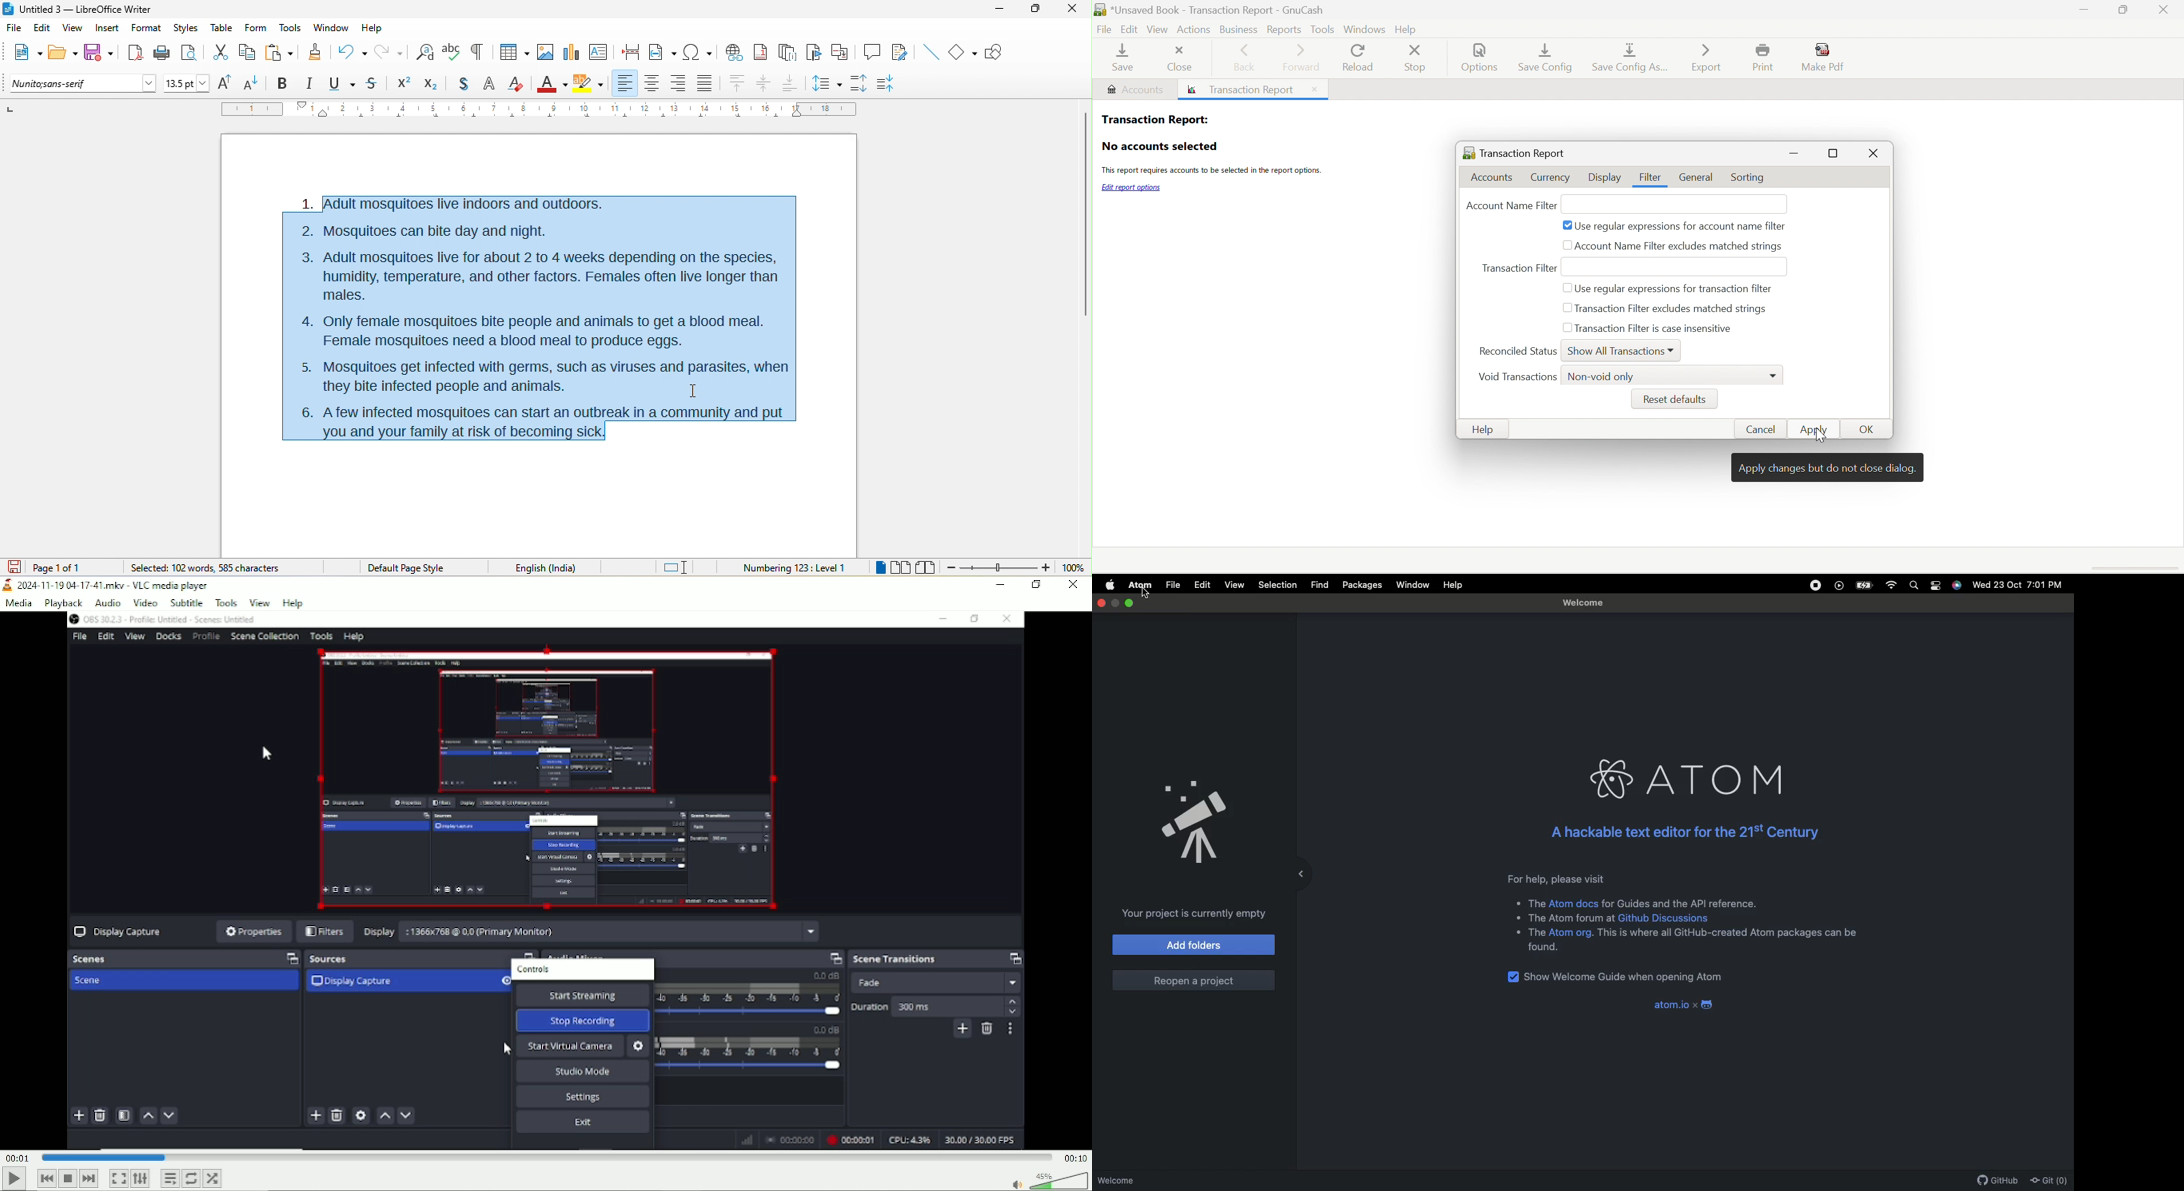  What do you see at coordinates (1072, 587) in the screenshot?
I see `Close` at bounding box center [1072, 587].